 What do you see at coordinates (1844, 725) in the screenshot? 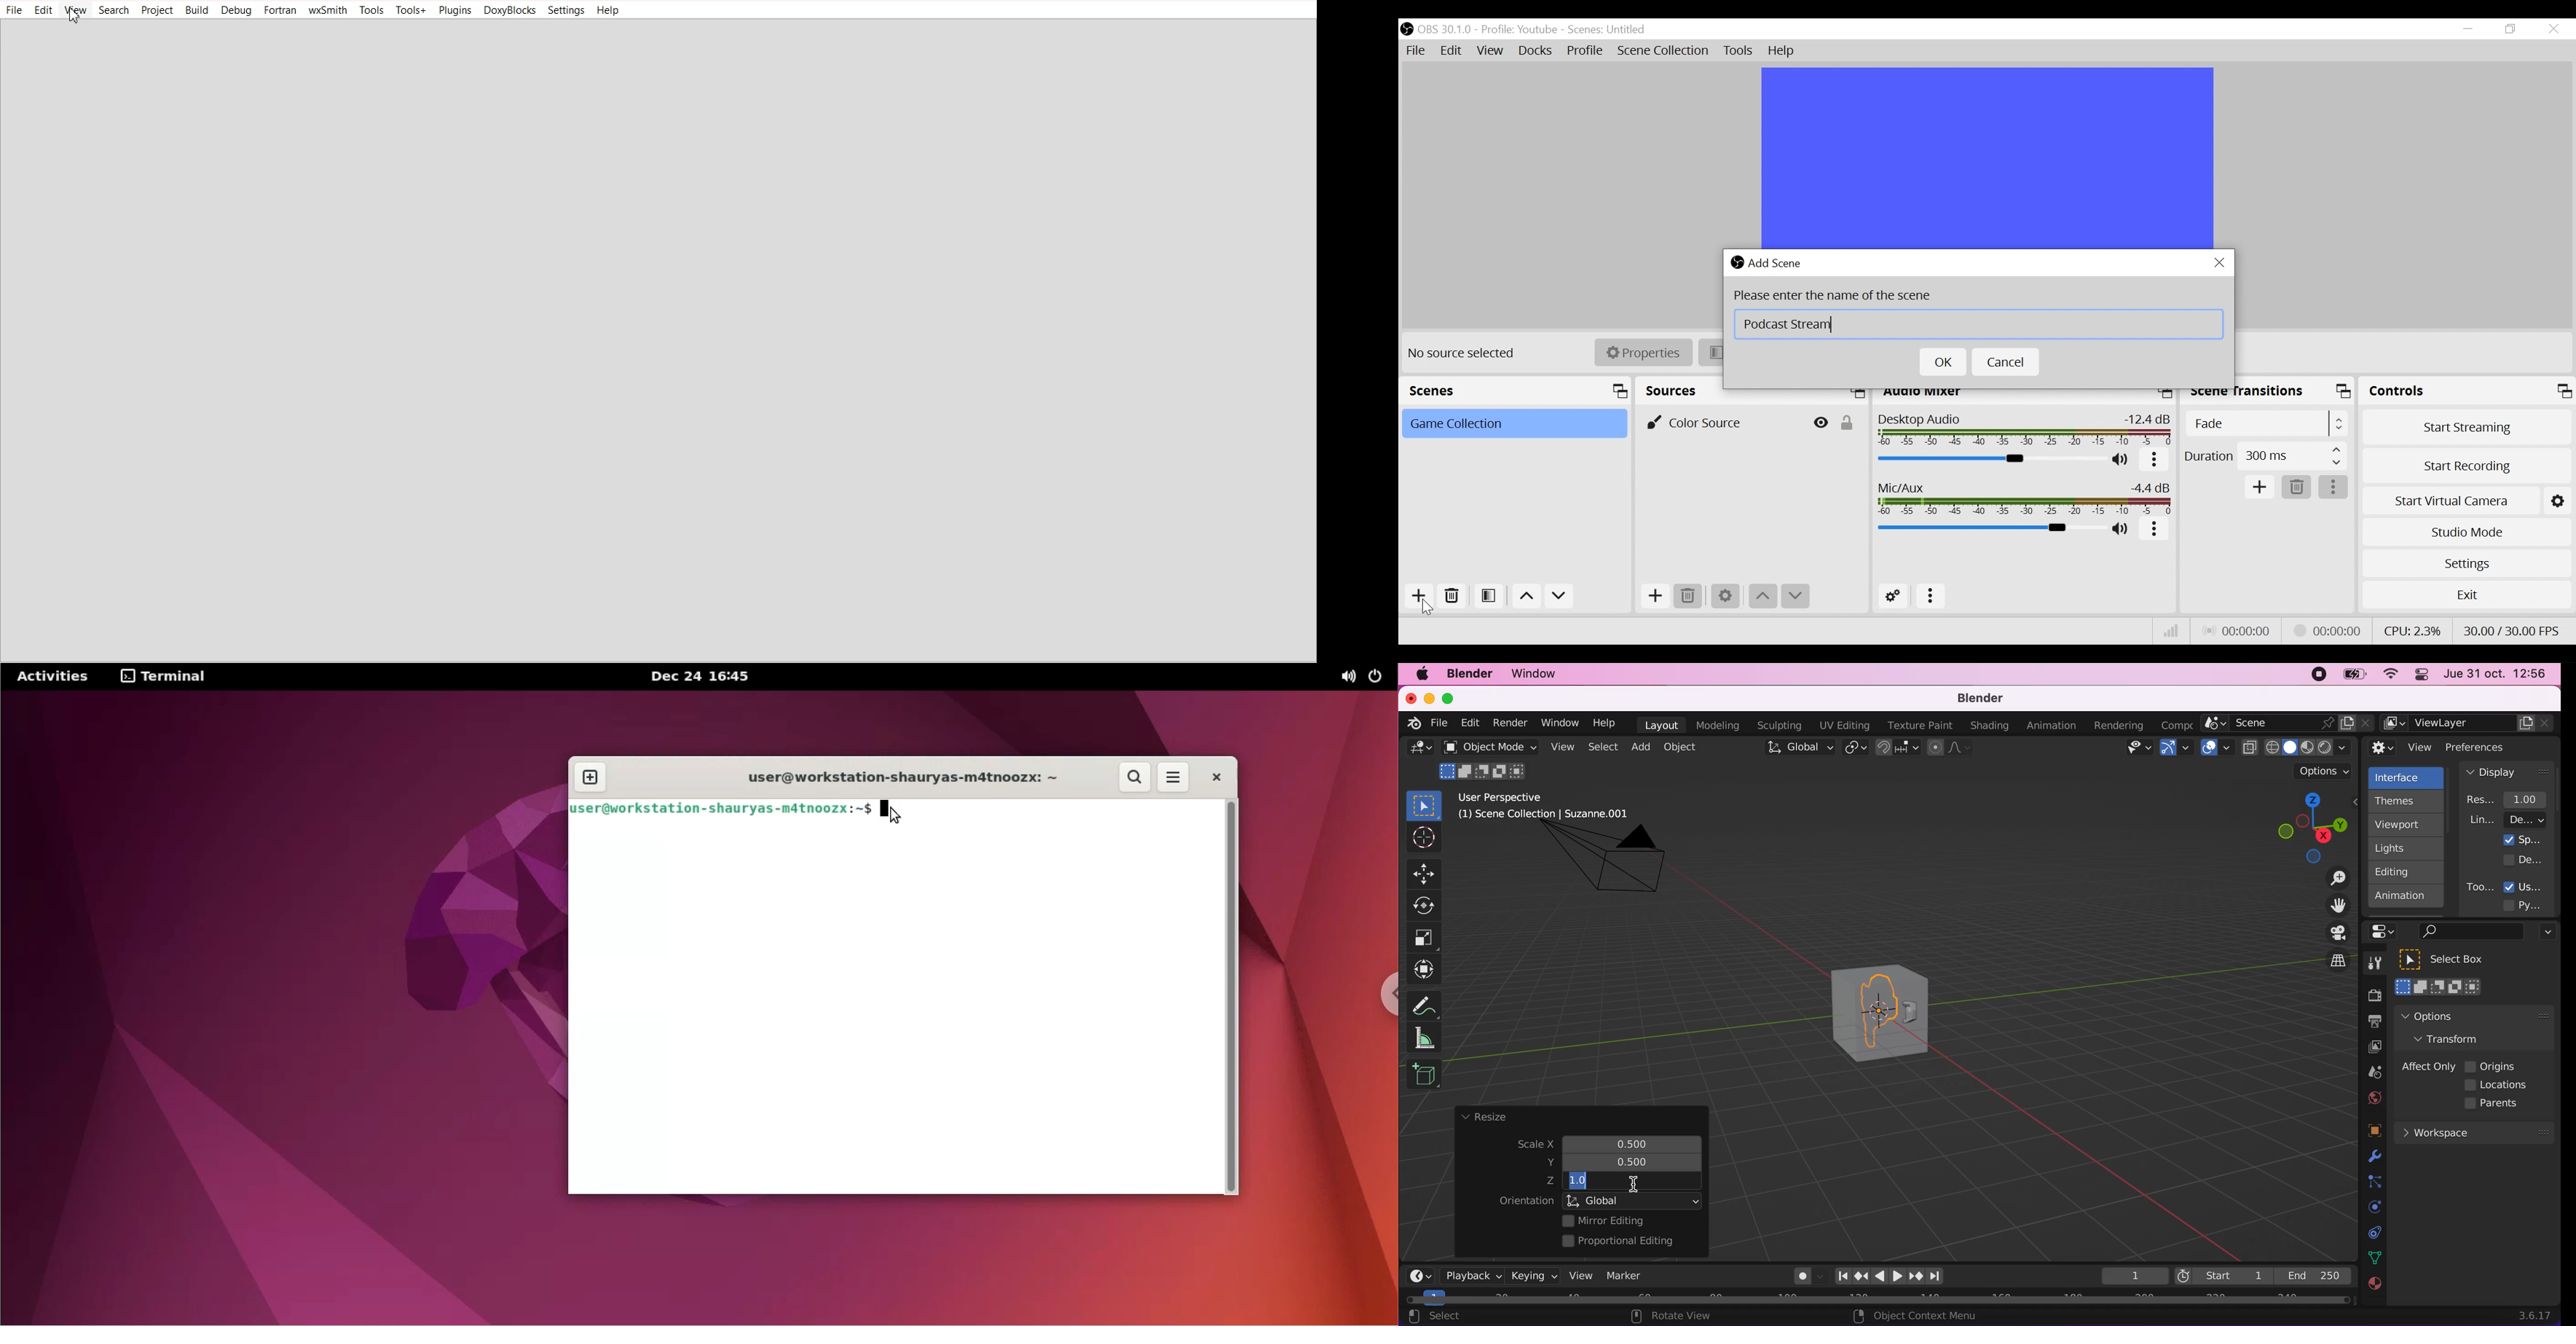
I see `uv editing` at bounding box center [1844, 725].